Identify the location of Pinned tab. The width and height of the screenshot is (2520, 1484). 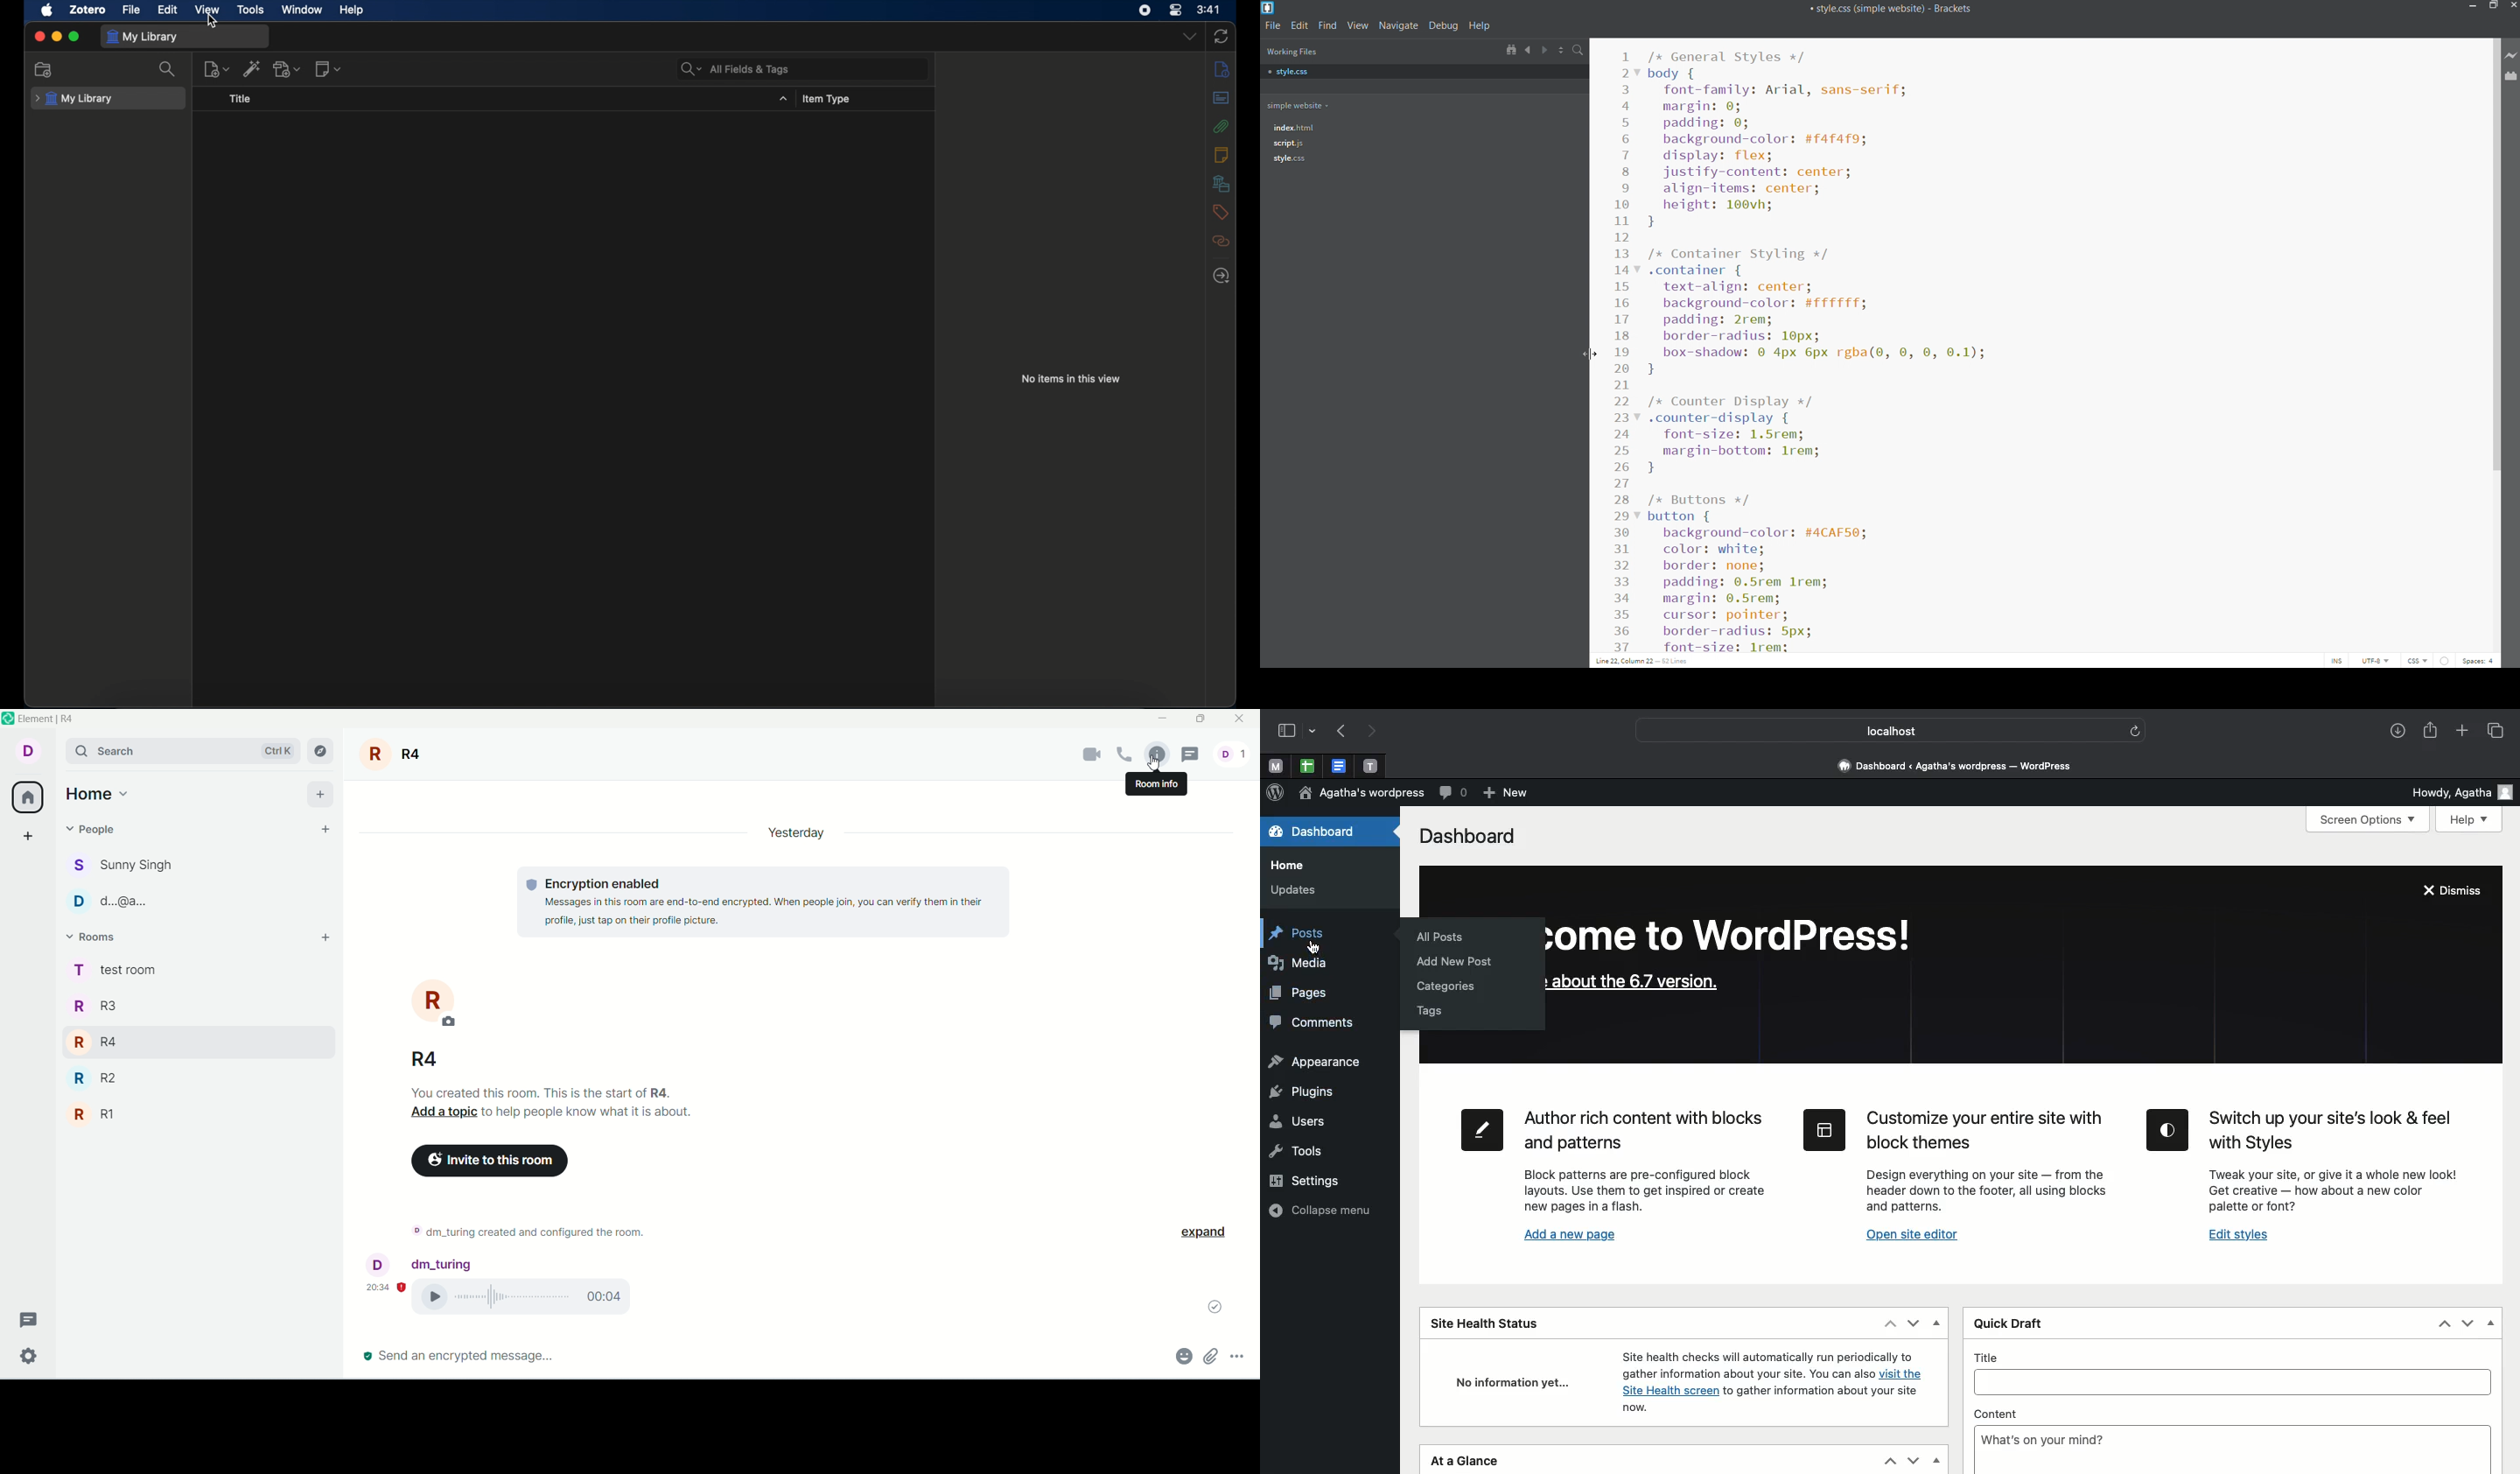
(1276, 768).